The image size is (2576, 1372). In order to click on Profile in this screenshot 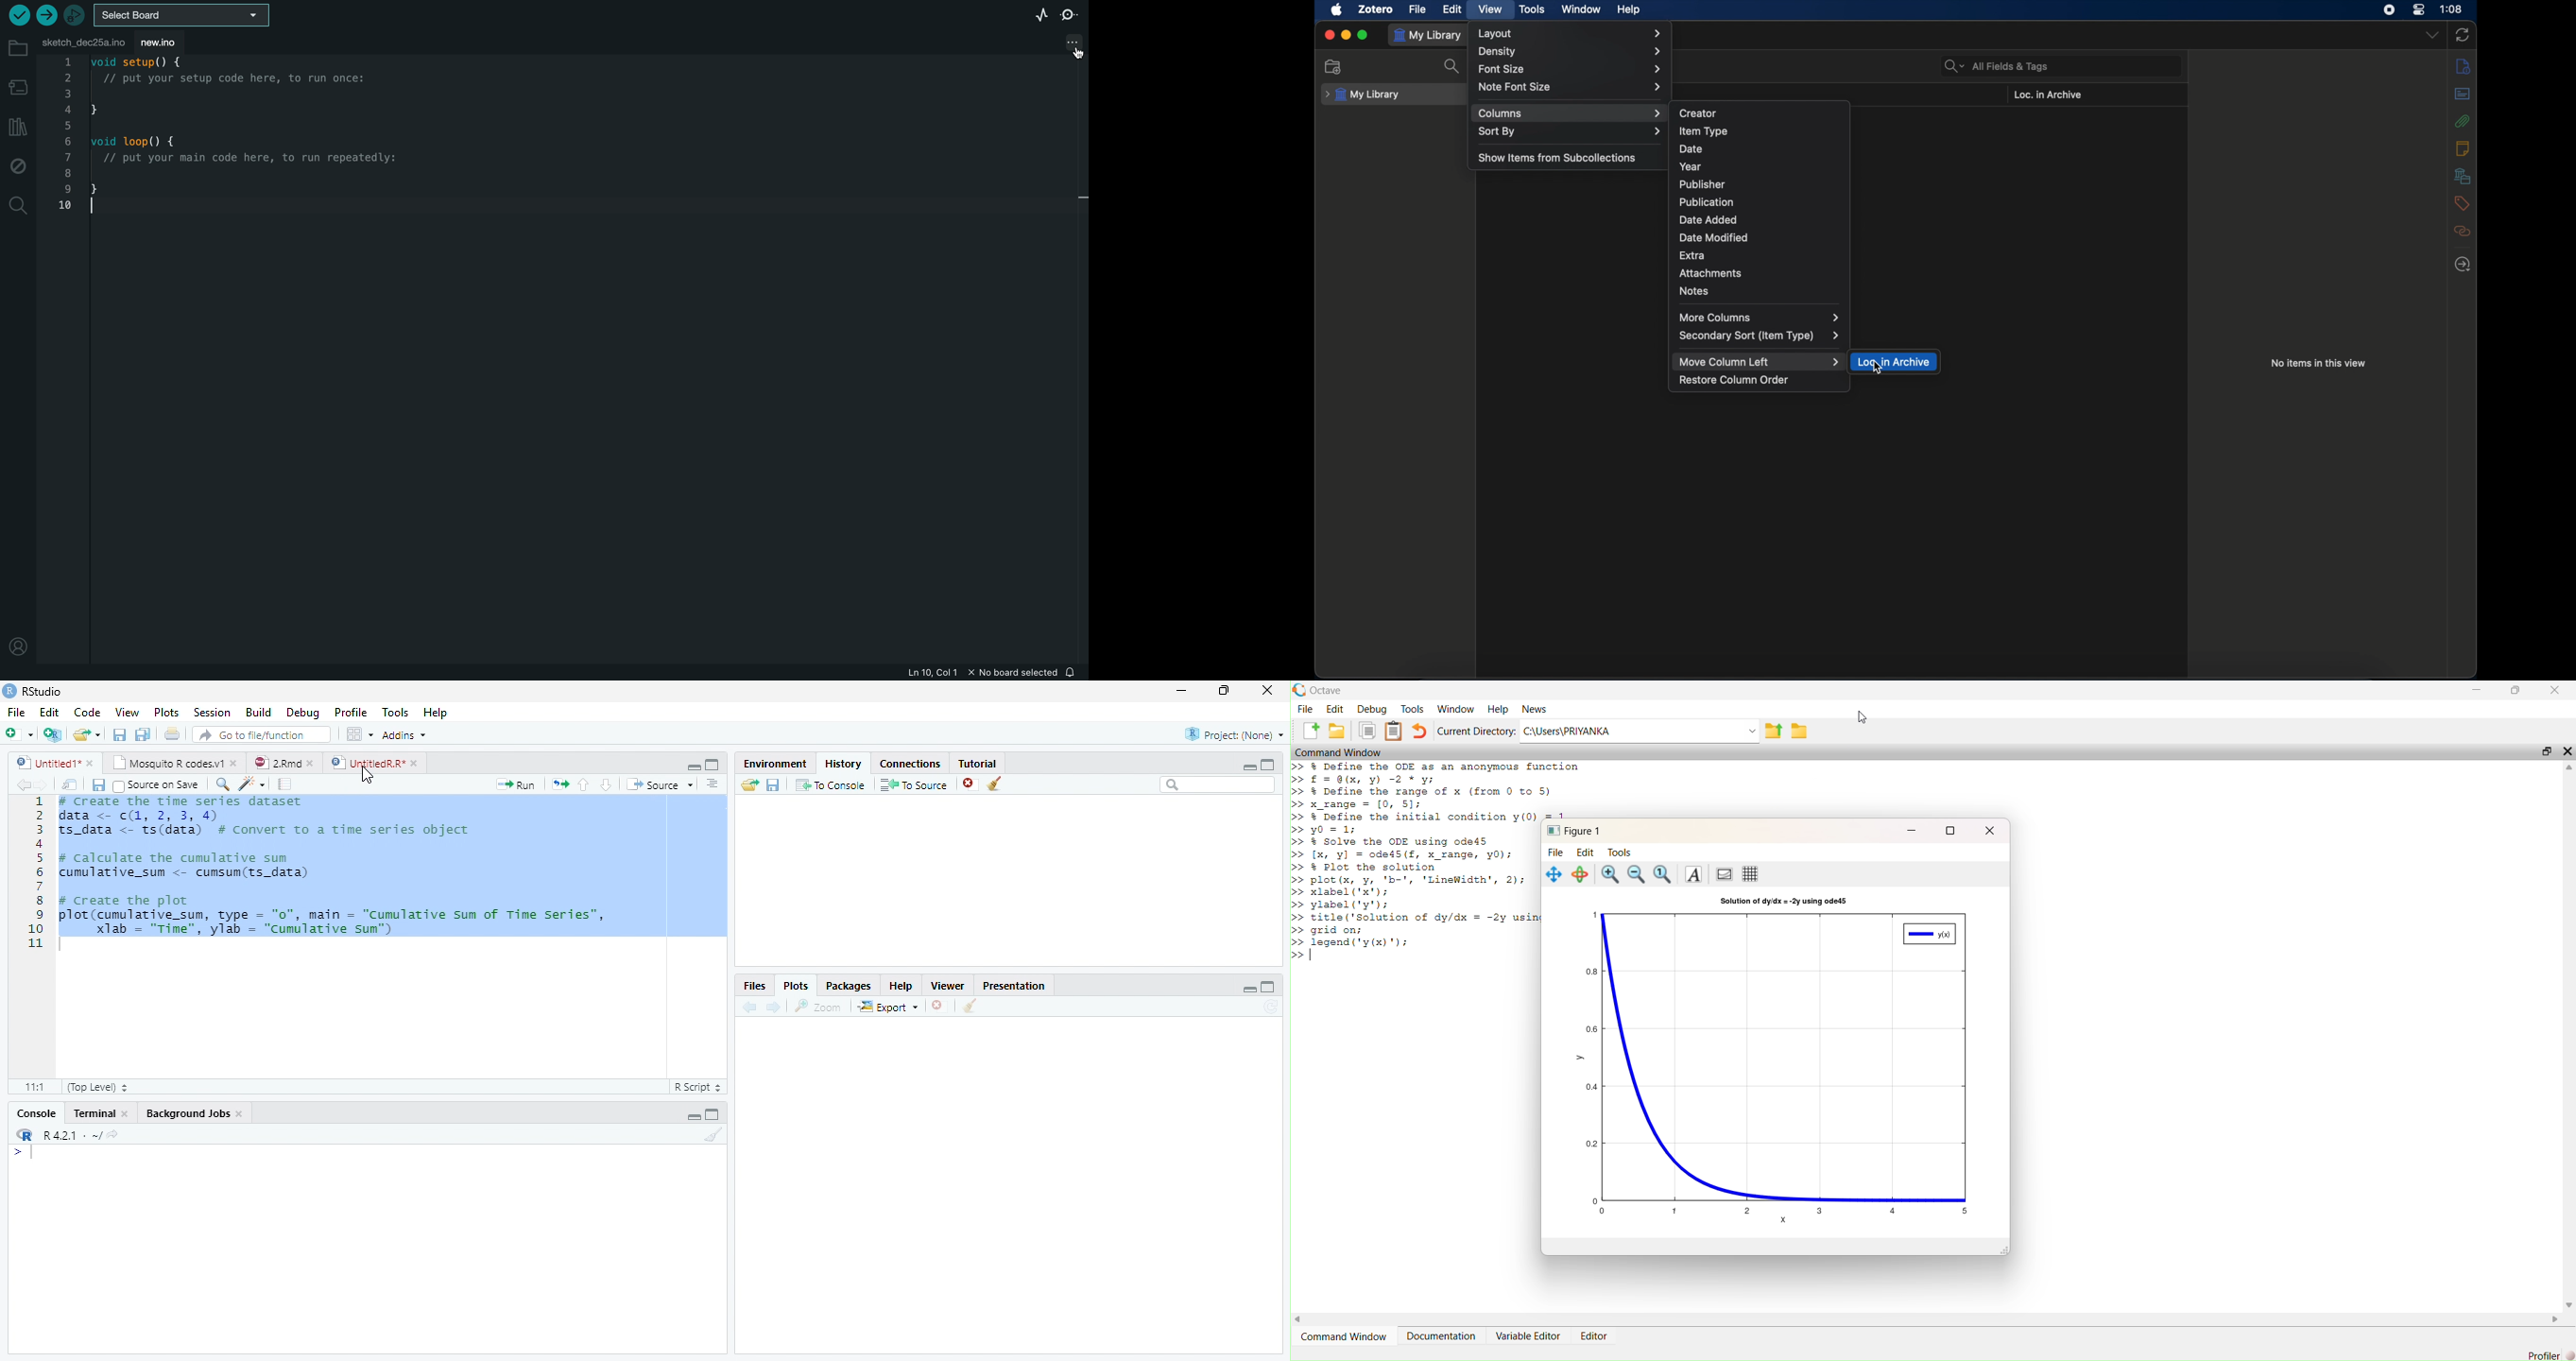, I will do `click(352, 714)`.